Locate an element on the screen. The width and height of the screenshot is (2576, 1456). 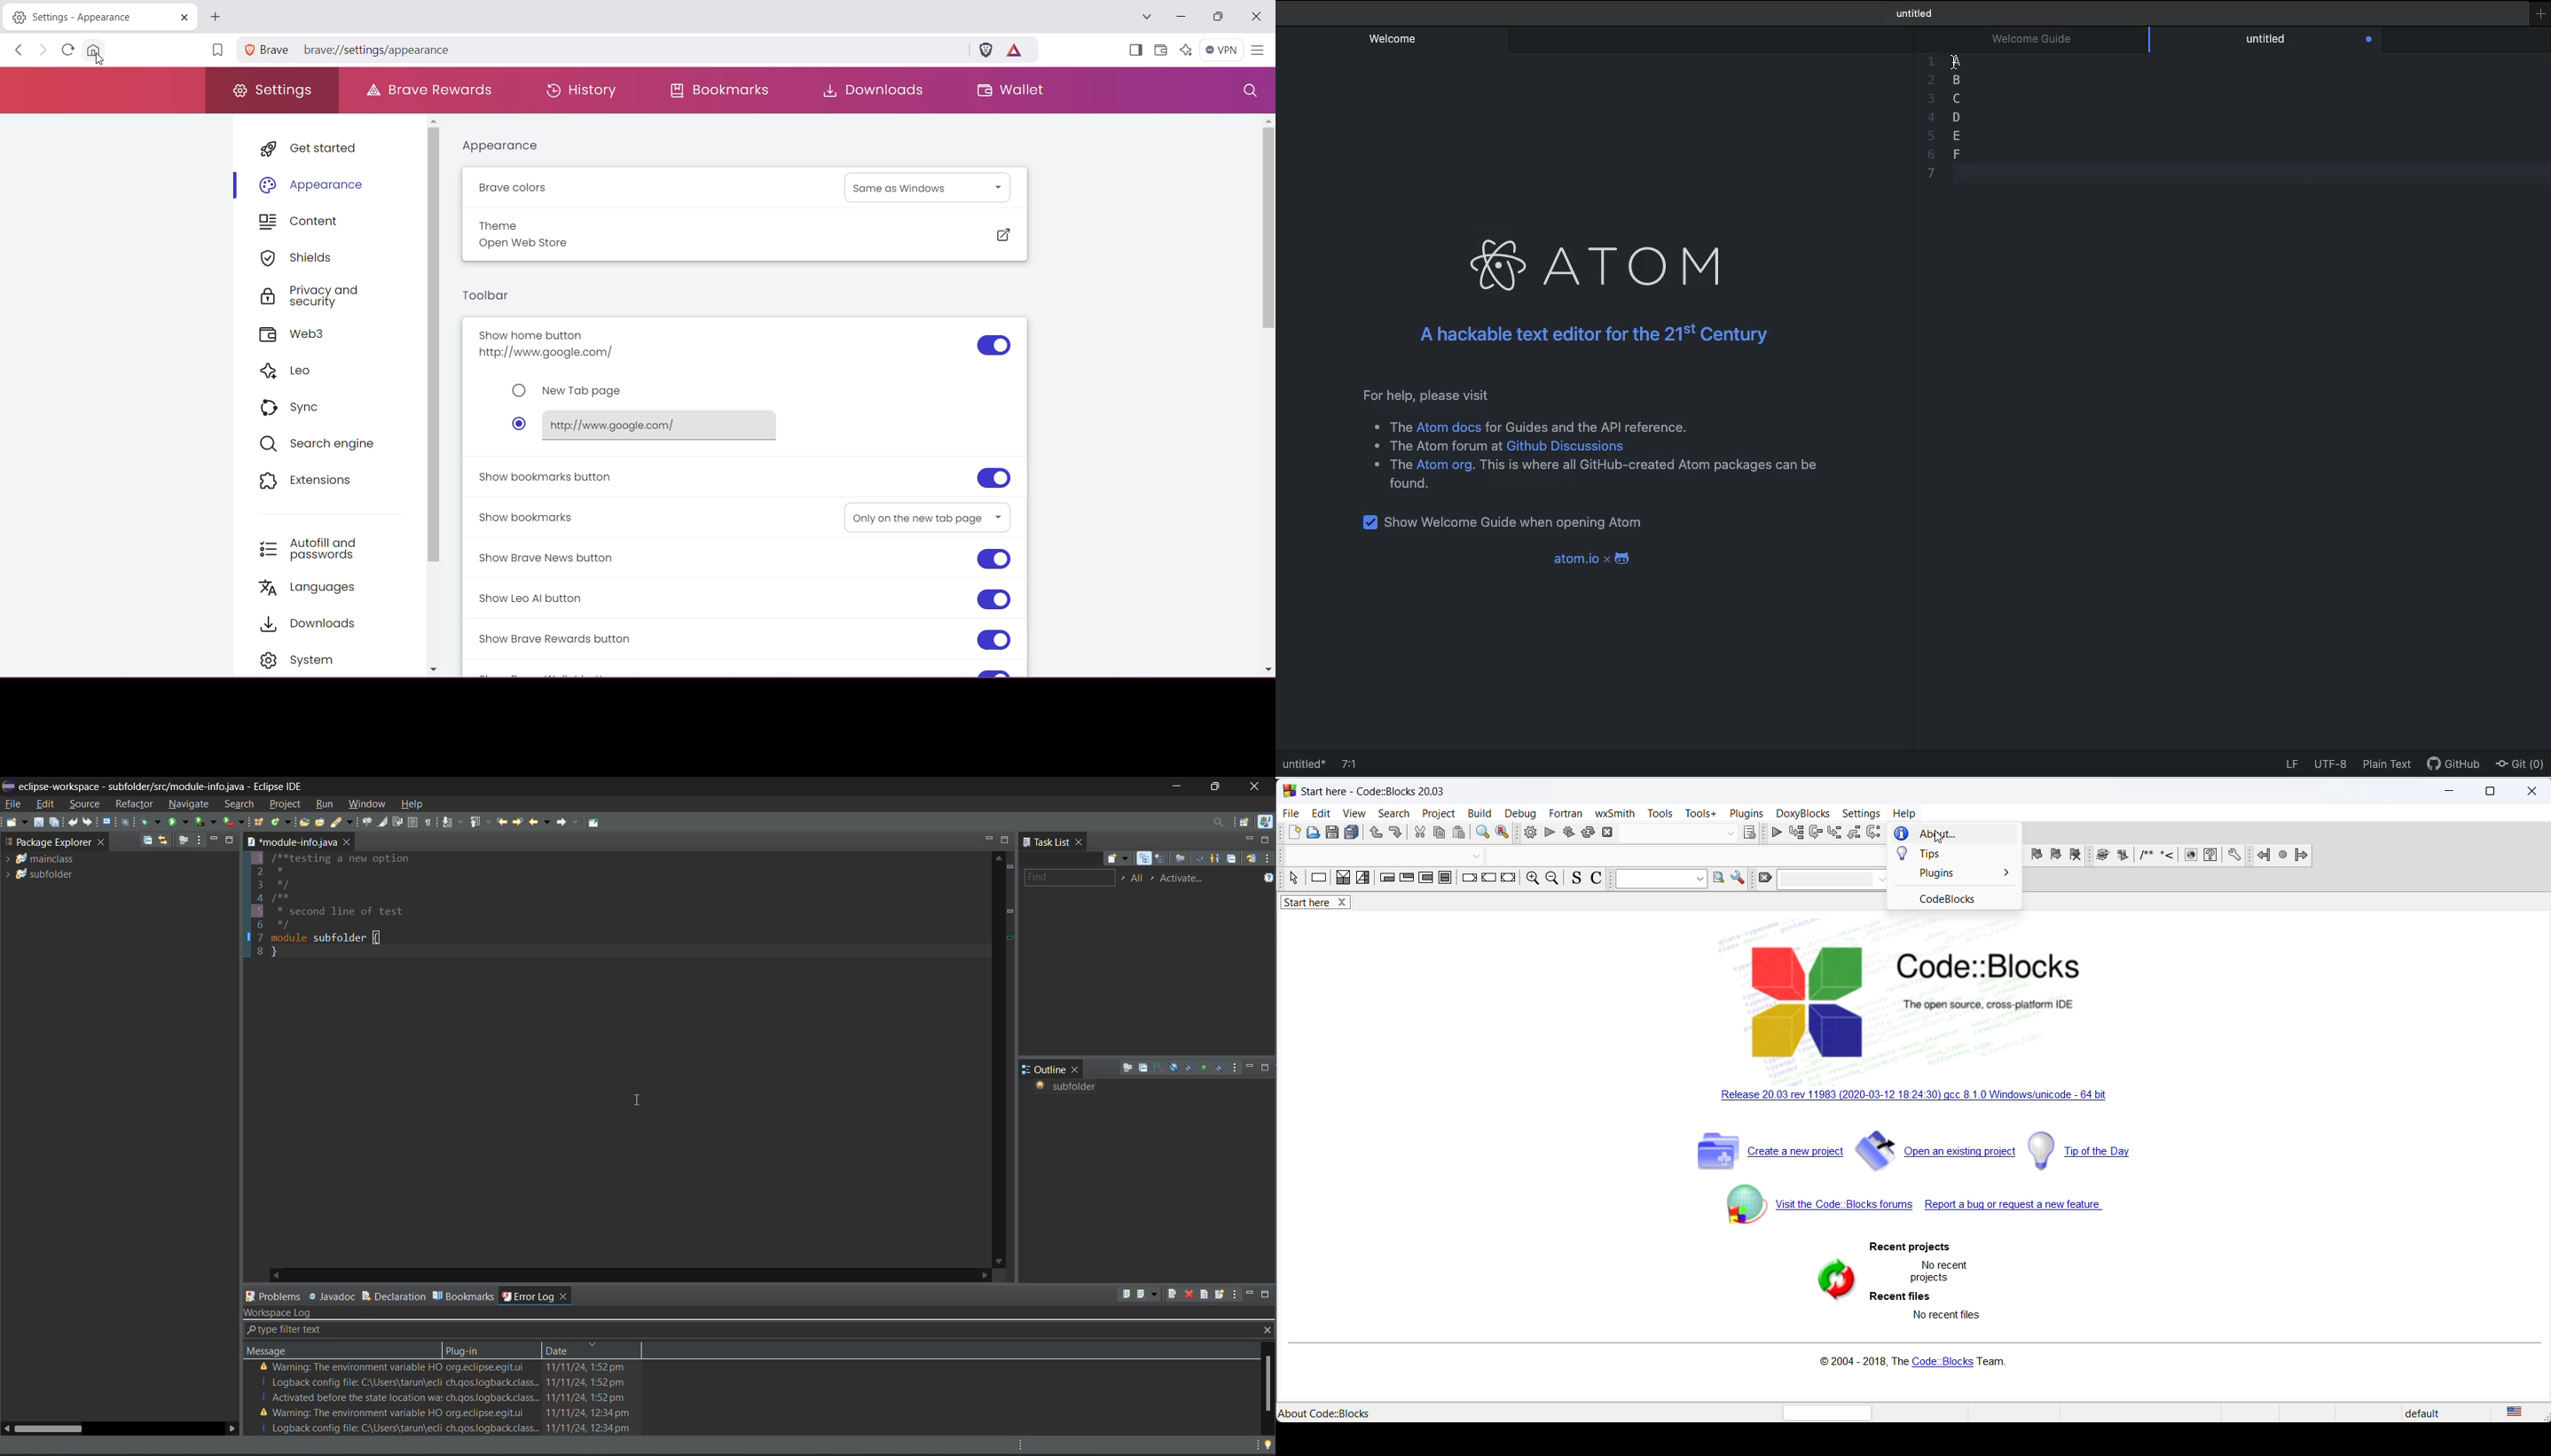
problems is located at coordinates (275, 1294).